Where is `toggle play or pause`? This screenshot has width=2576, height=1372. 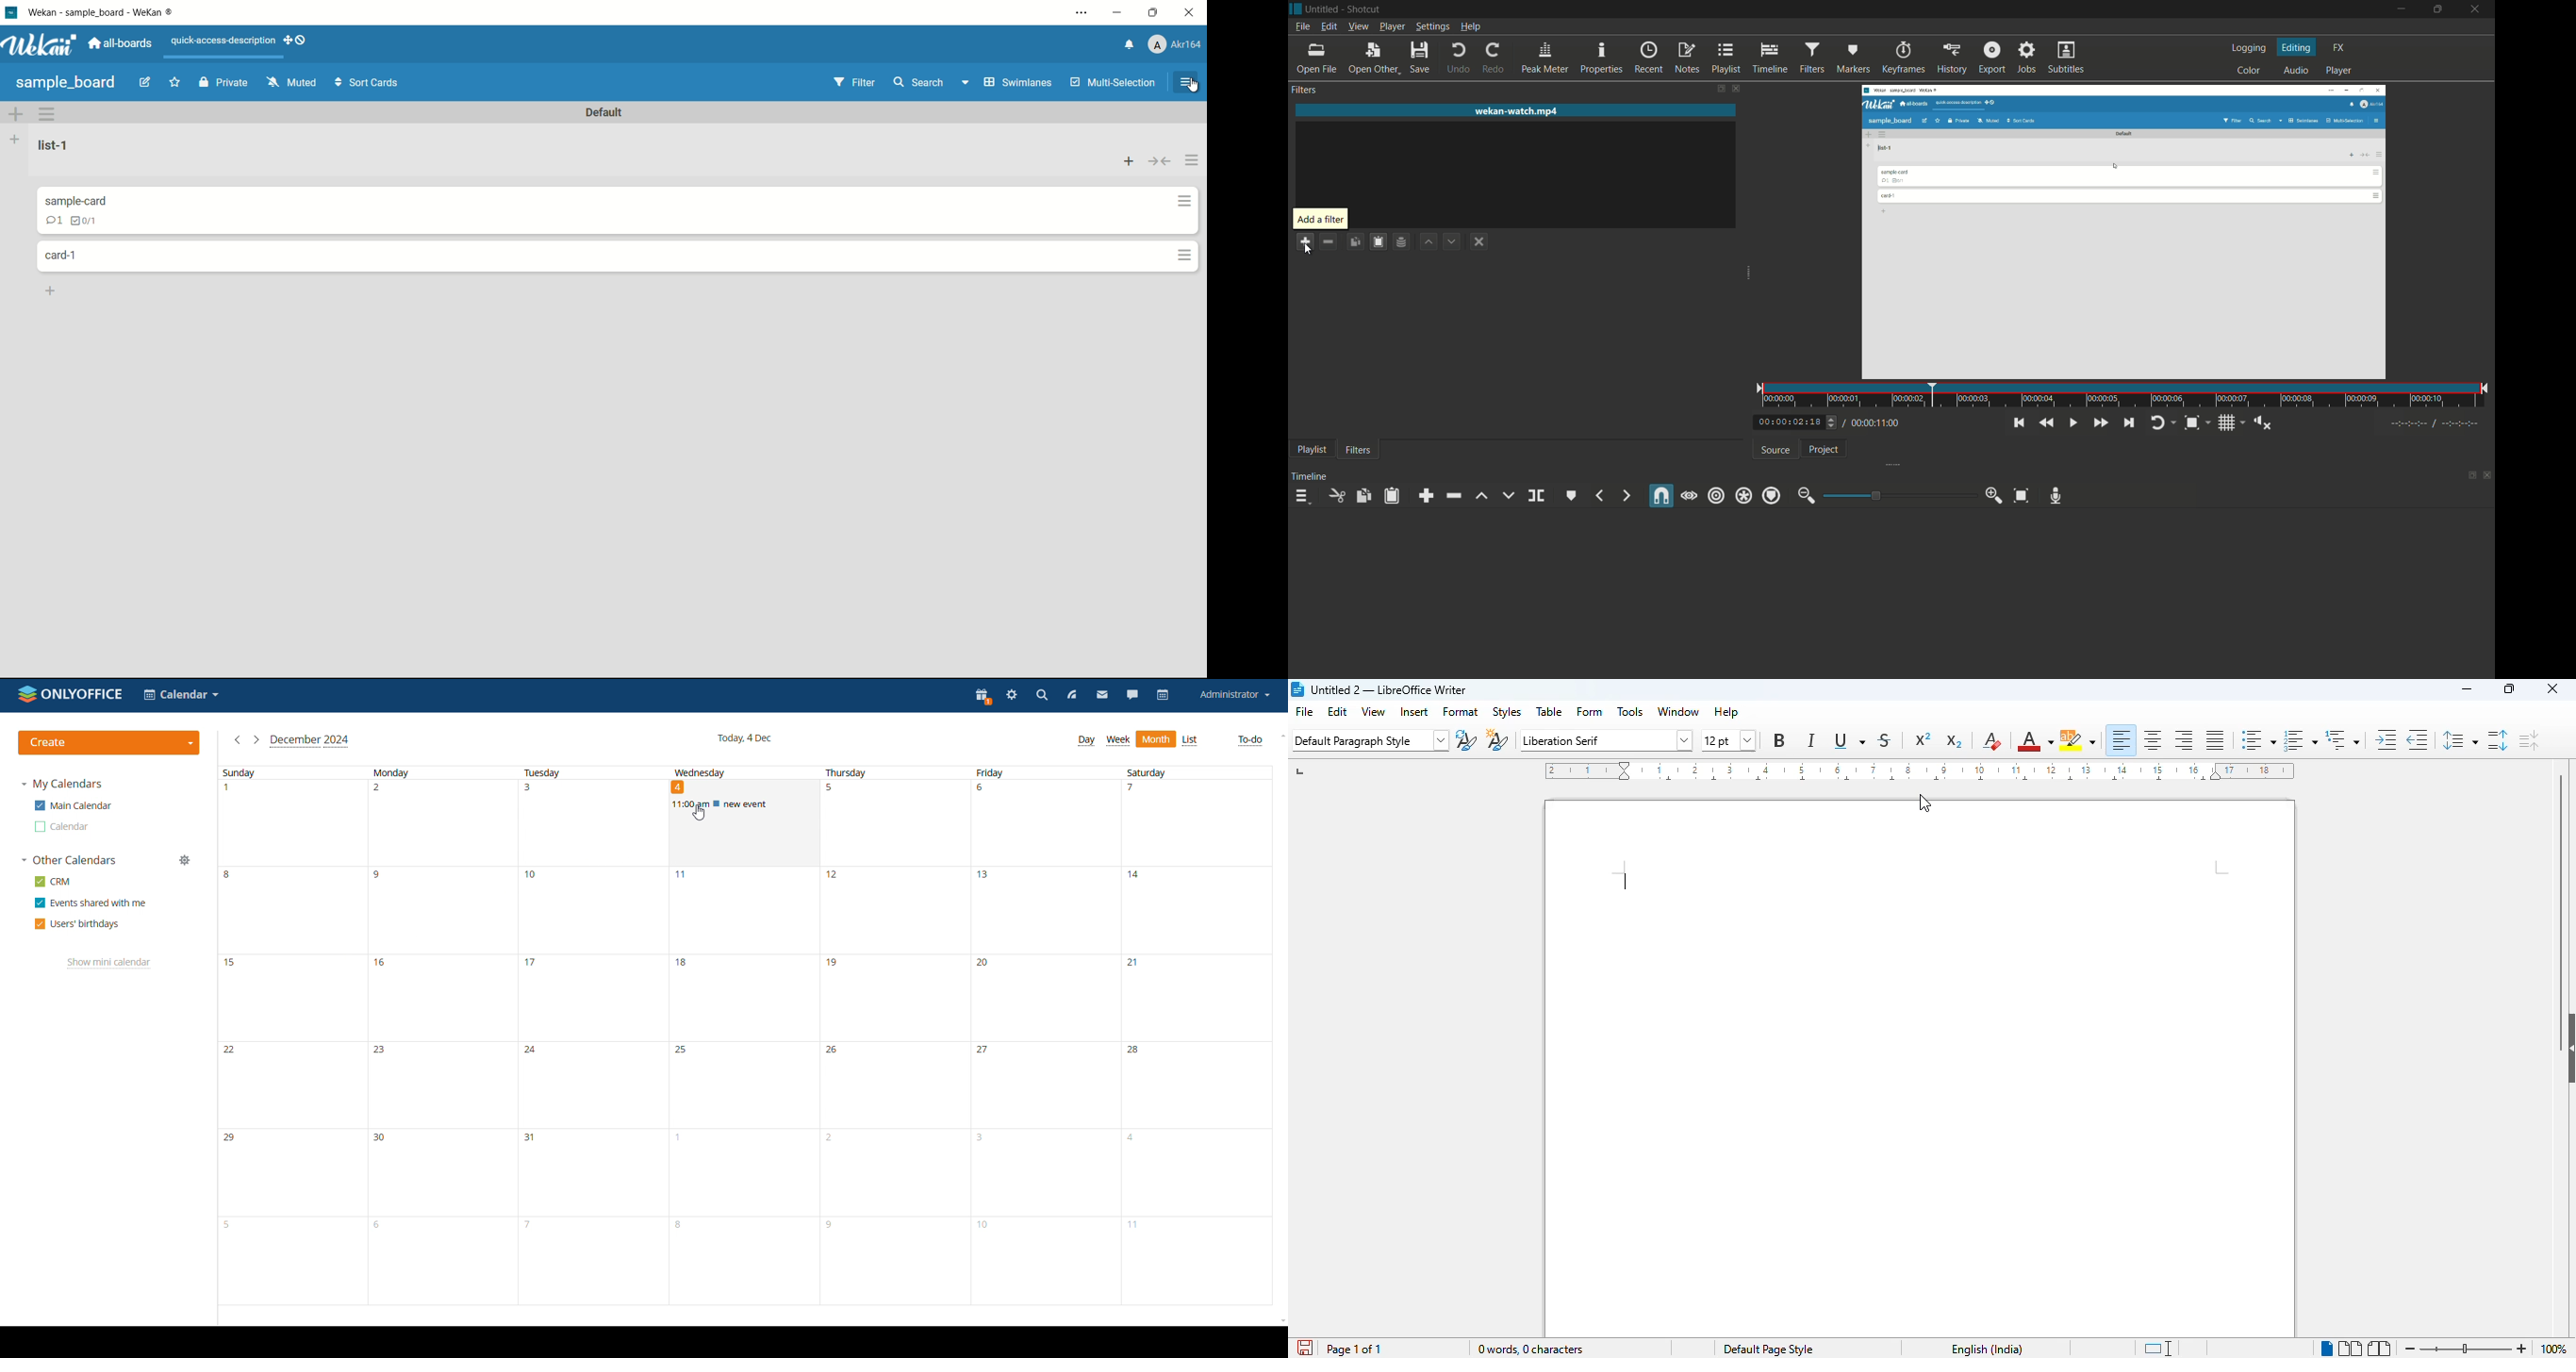 toggle play or pause is located at coordinates (2072, 423).